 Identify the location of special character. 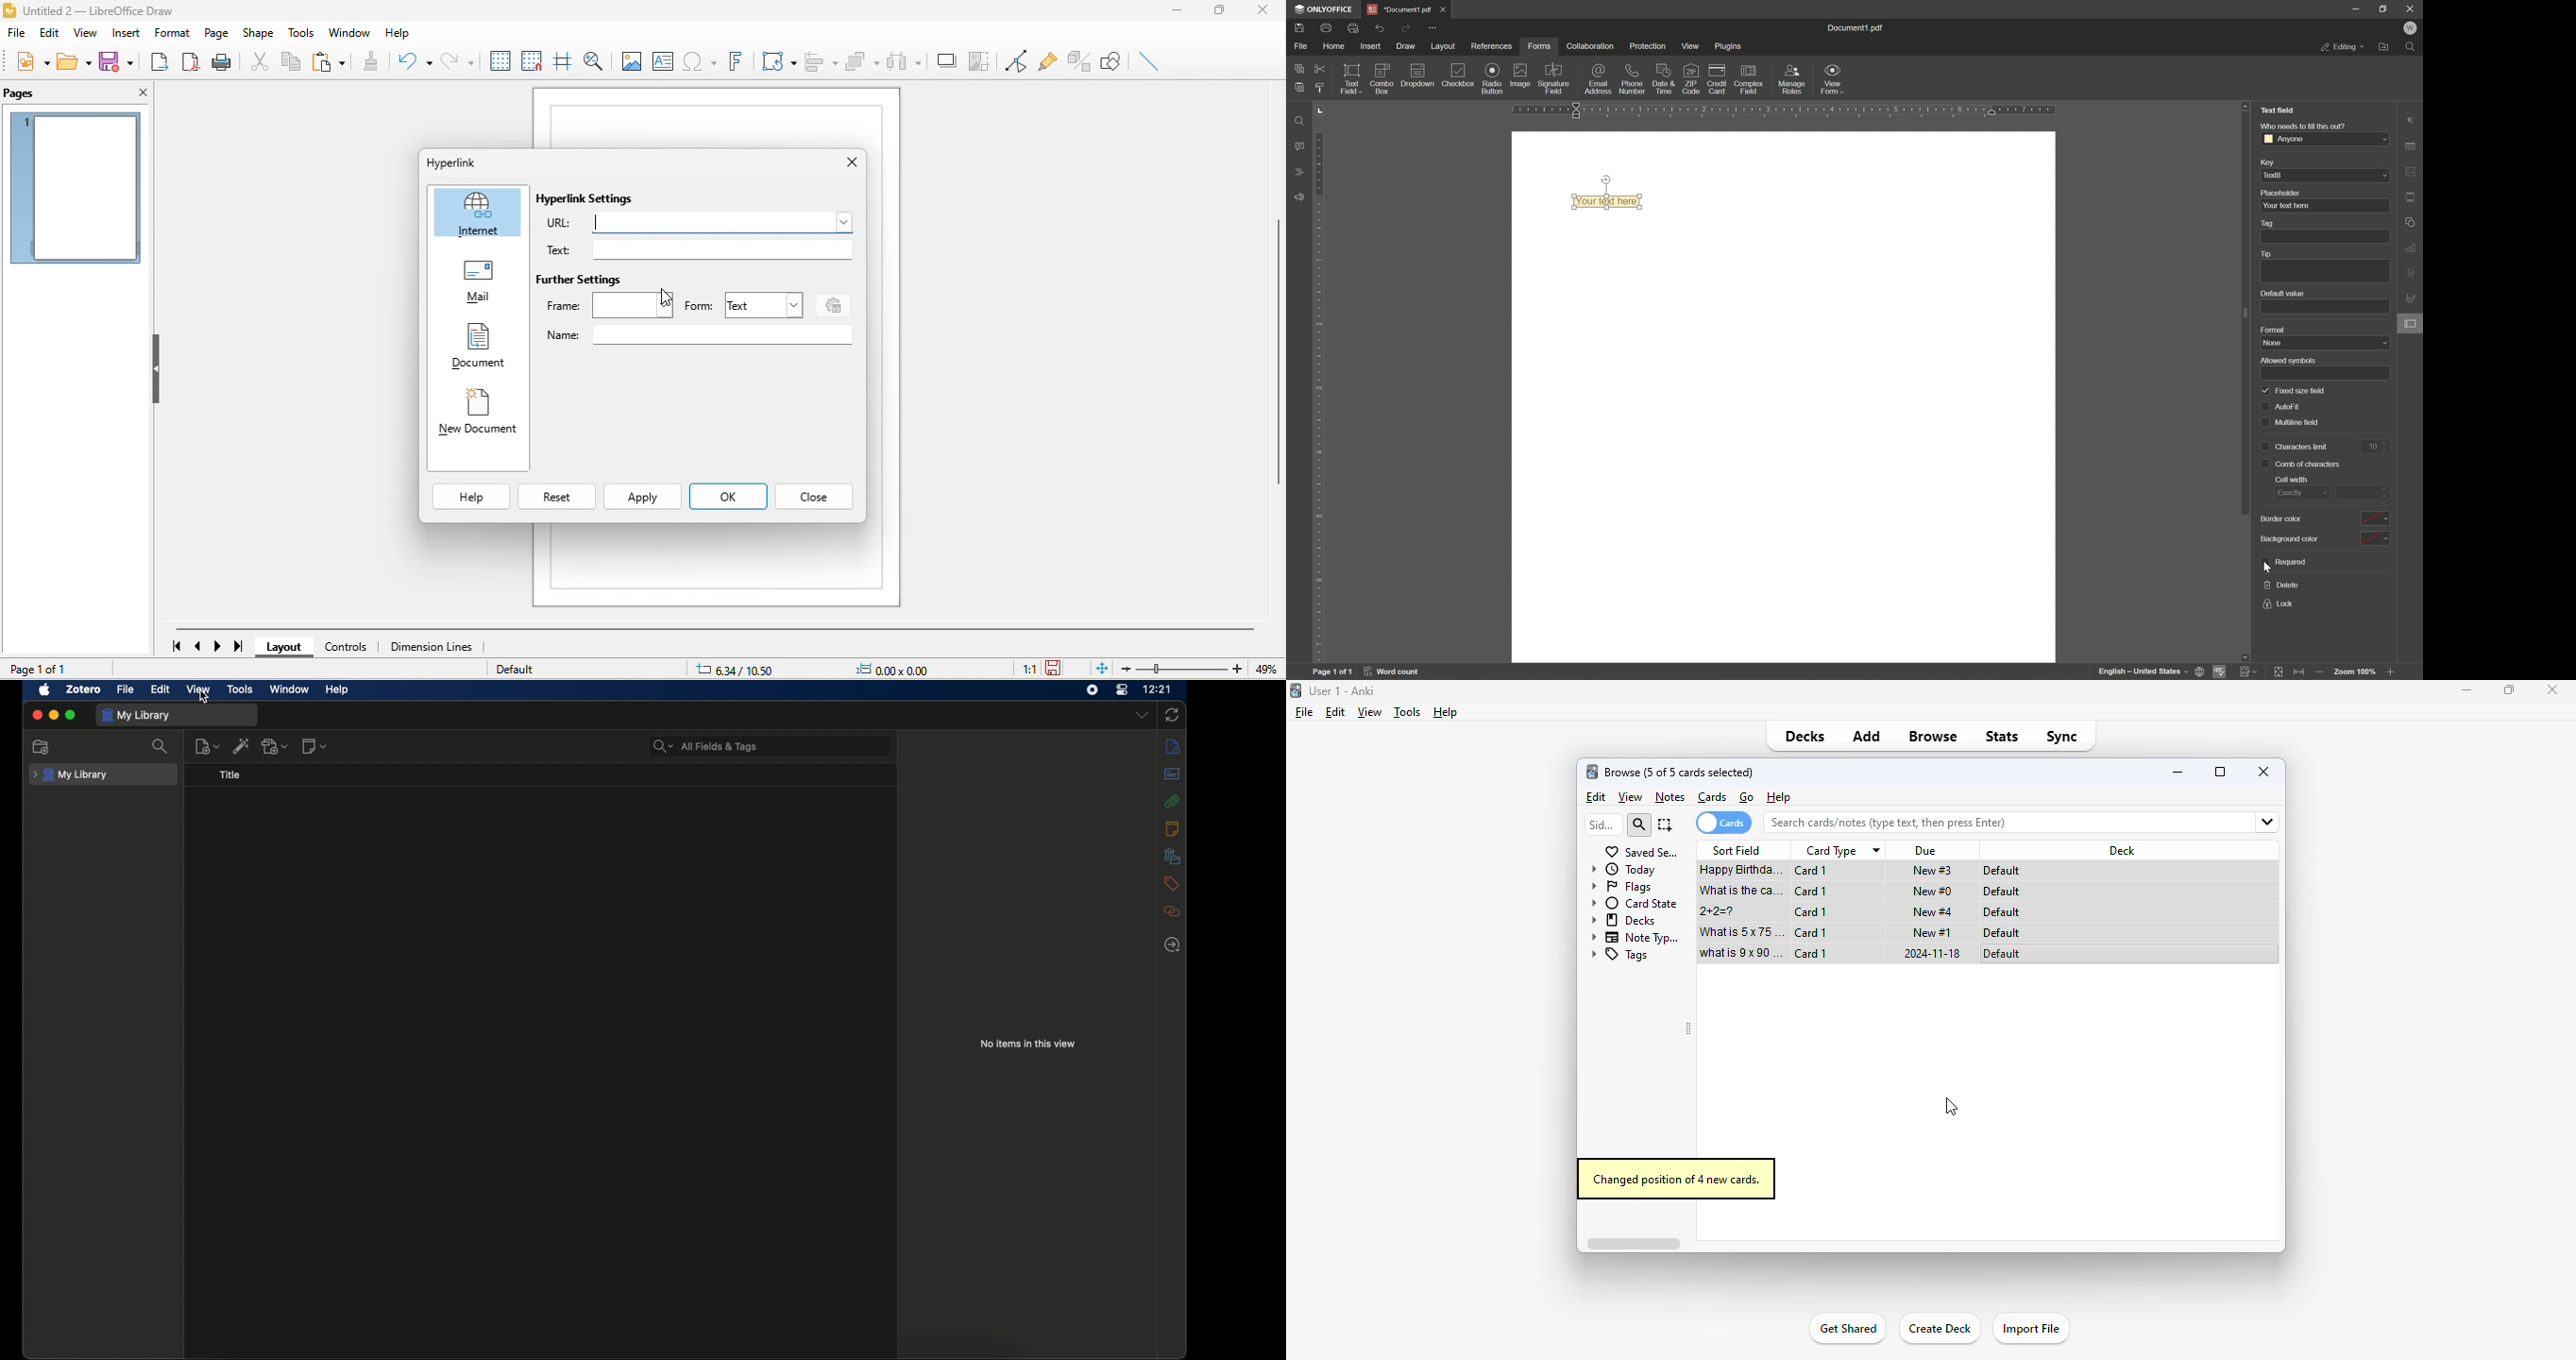
(702, 62).